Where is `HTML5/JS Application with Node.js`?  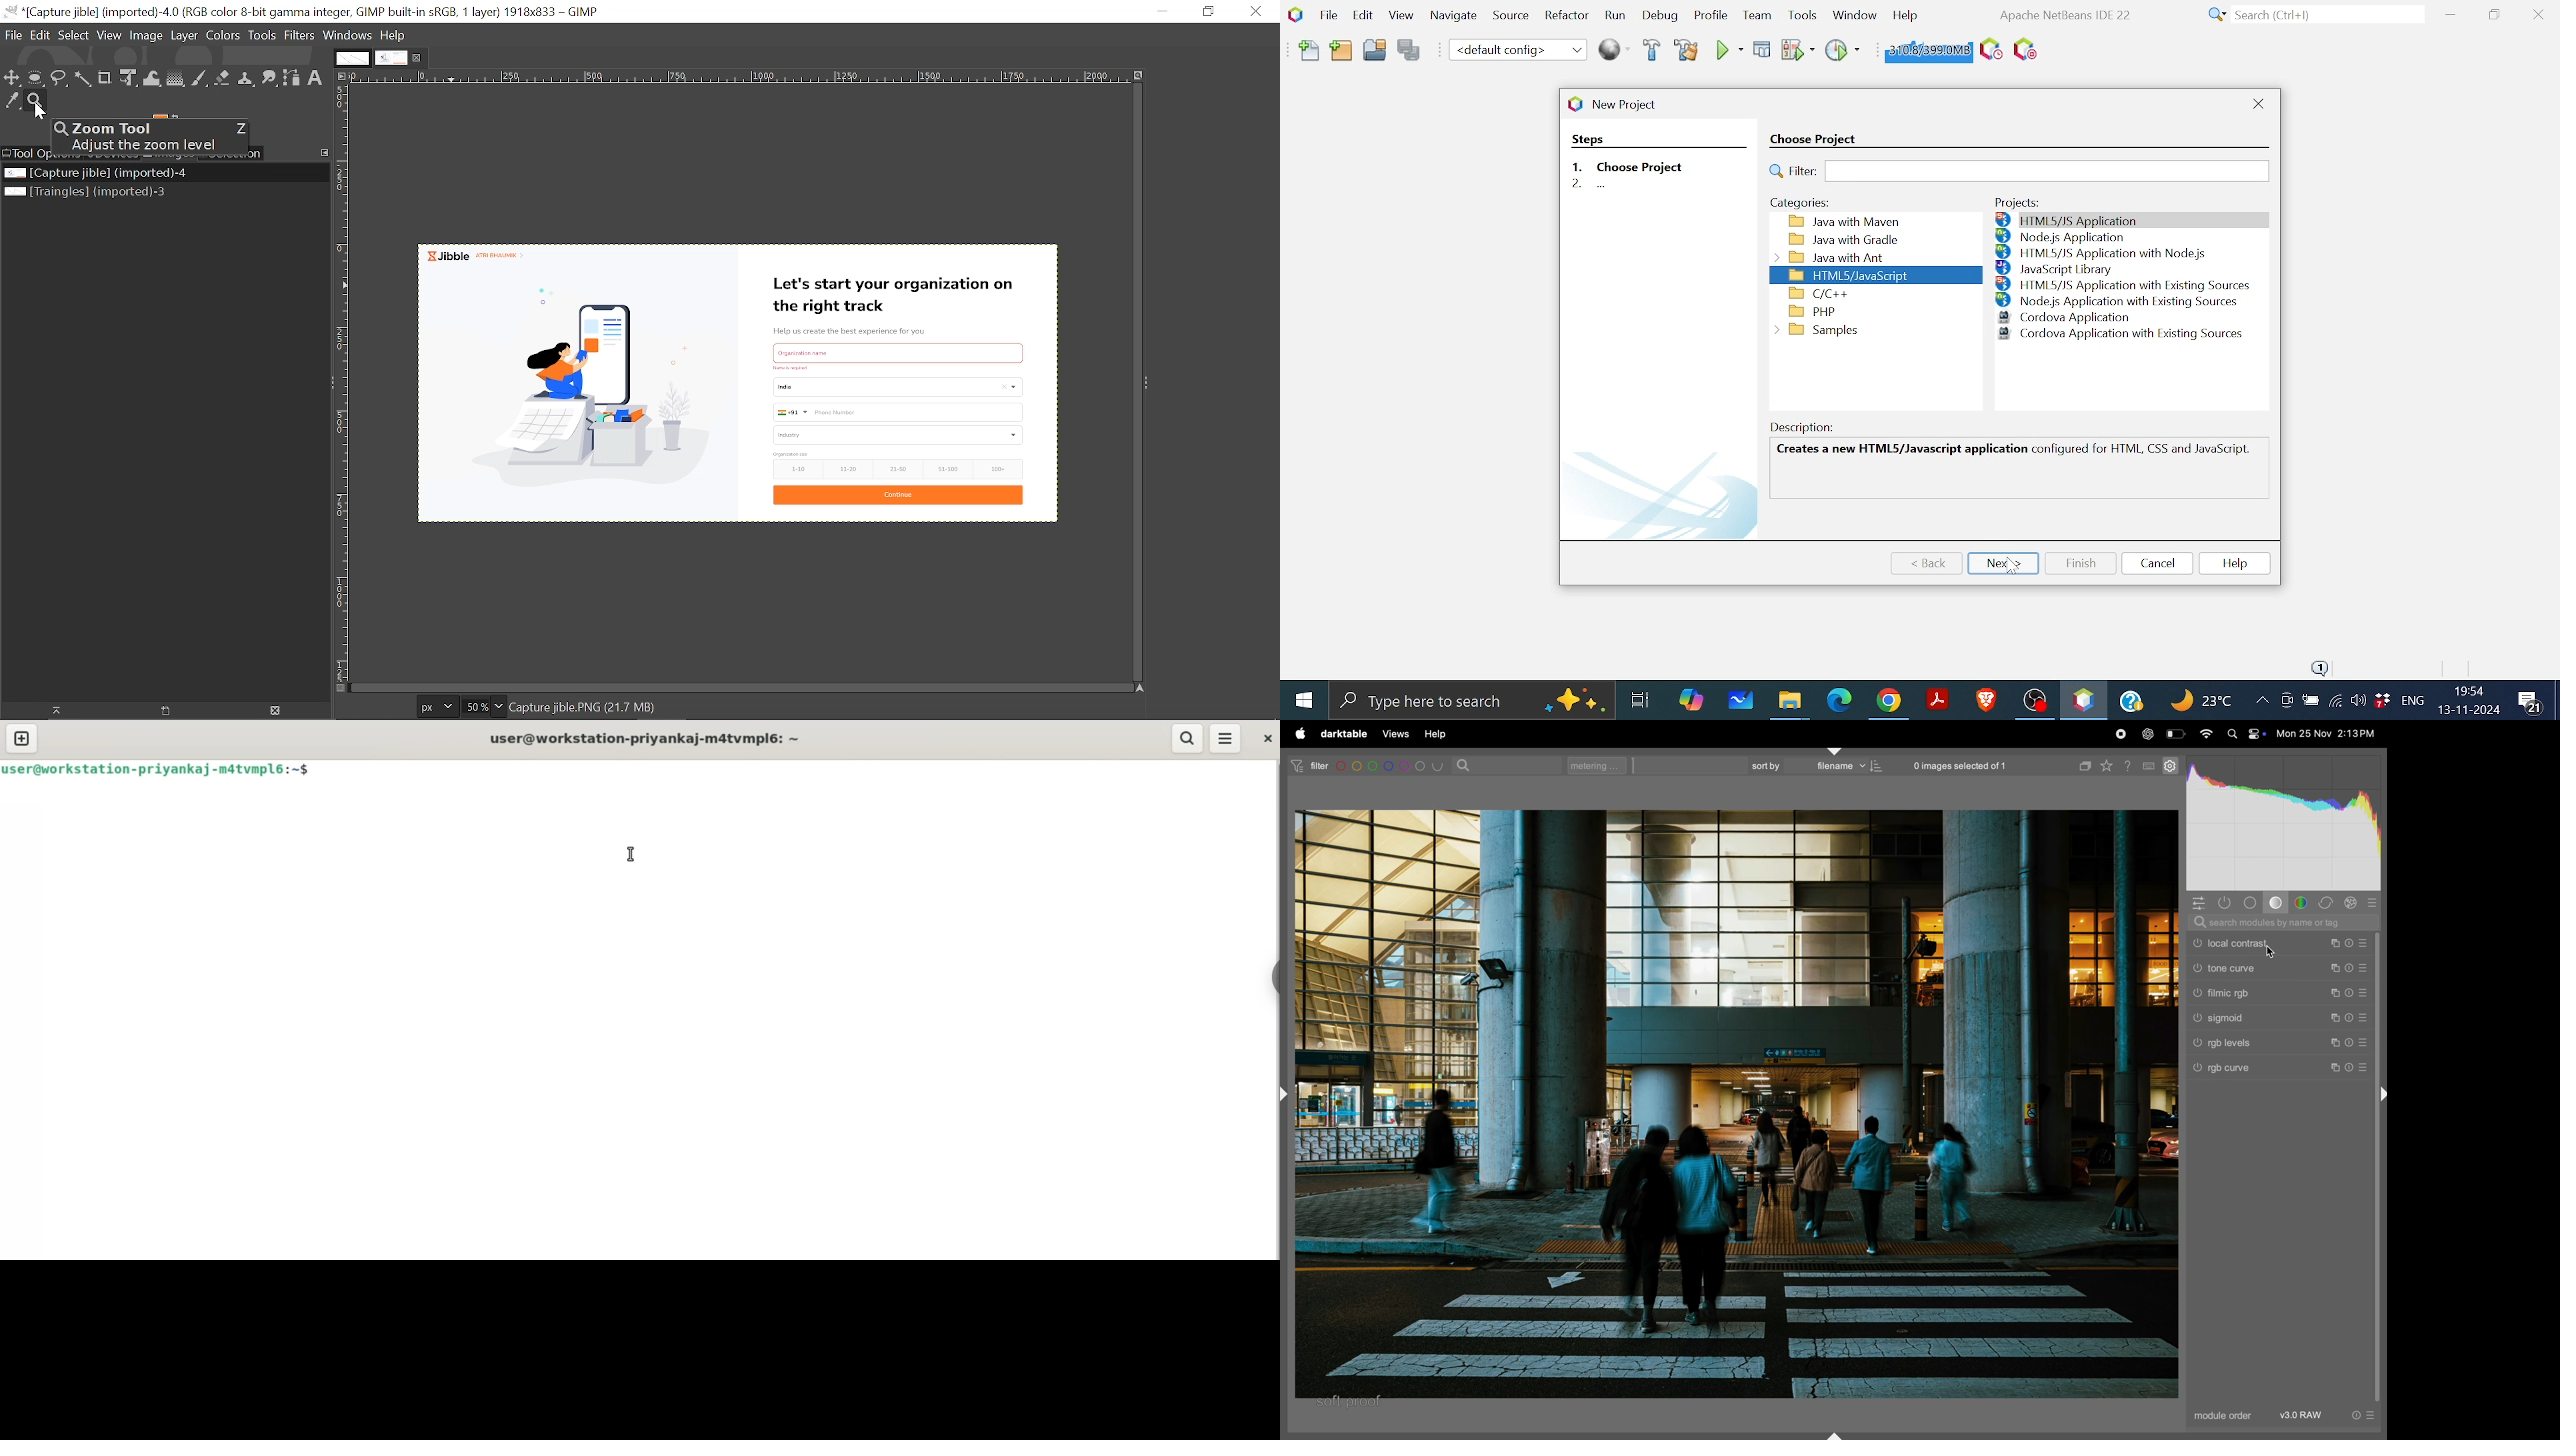 HTML5/JS Application with Node.js is located at coordinates (2103, 251).